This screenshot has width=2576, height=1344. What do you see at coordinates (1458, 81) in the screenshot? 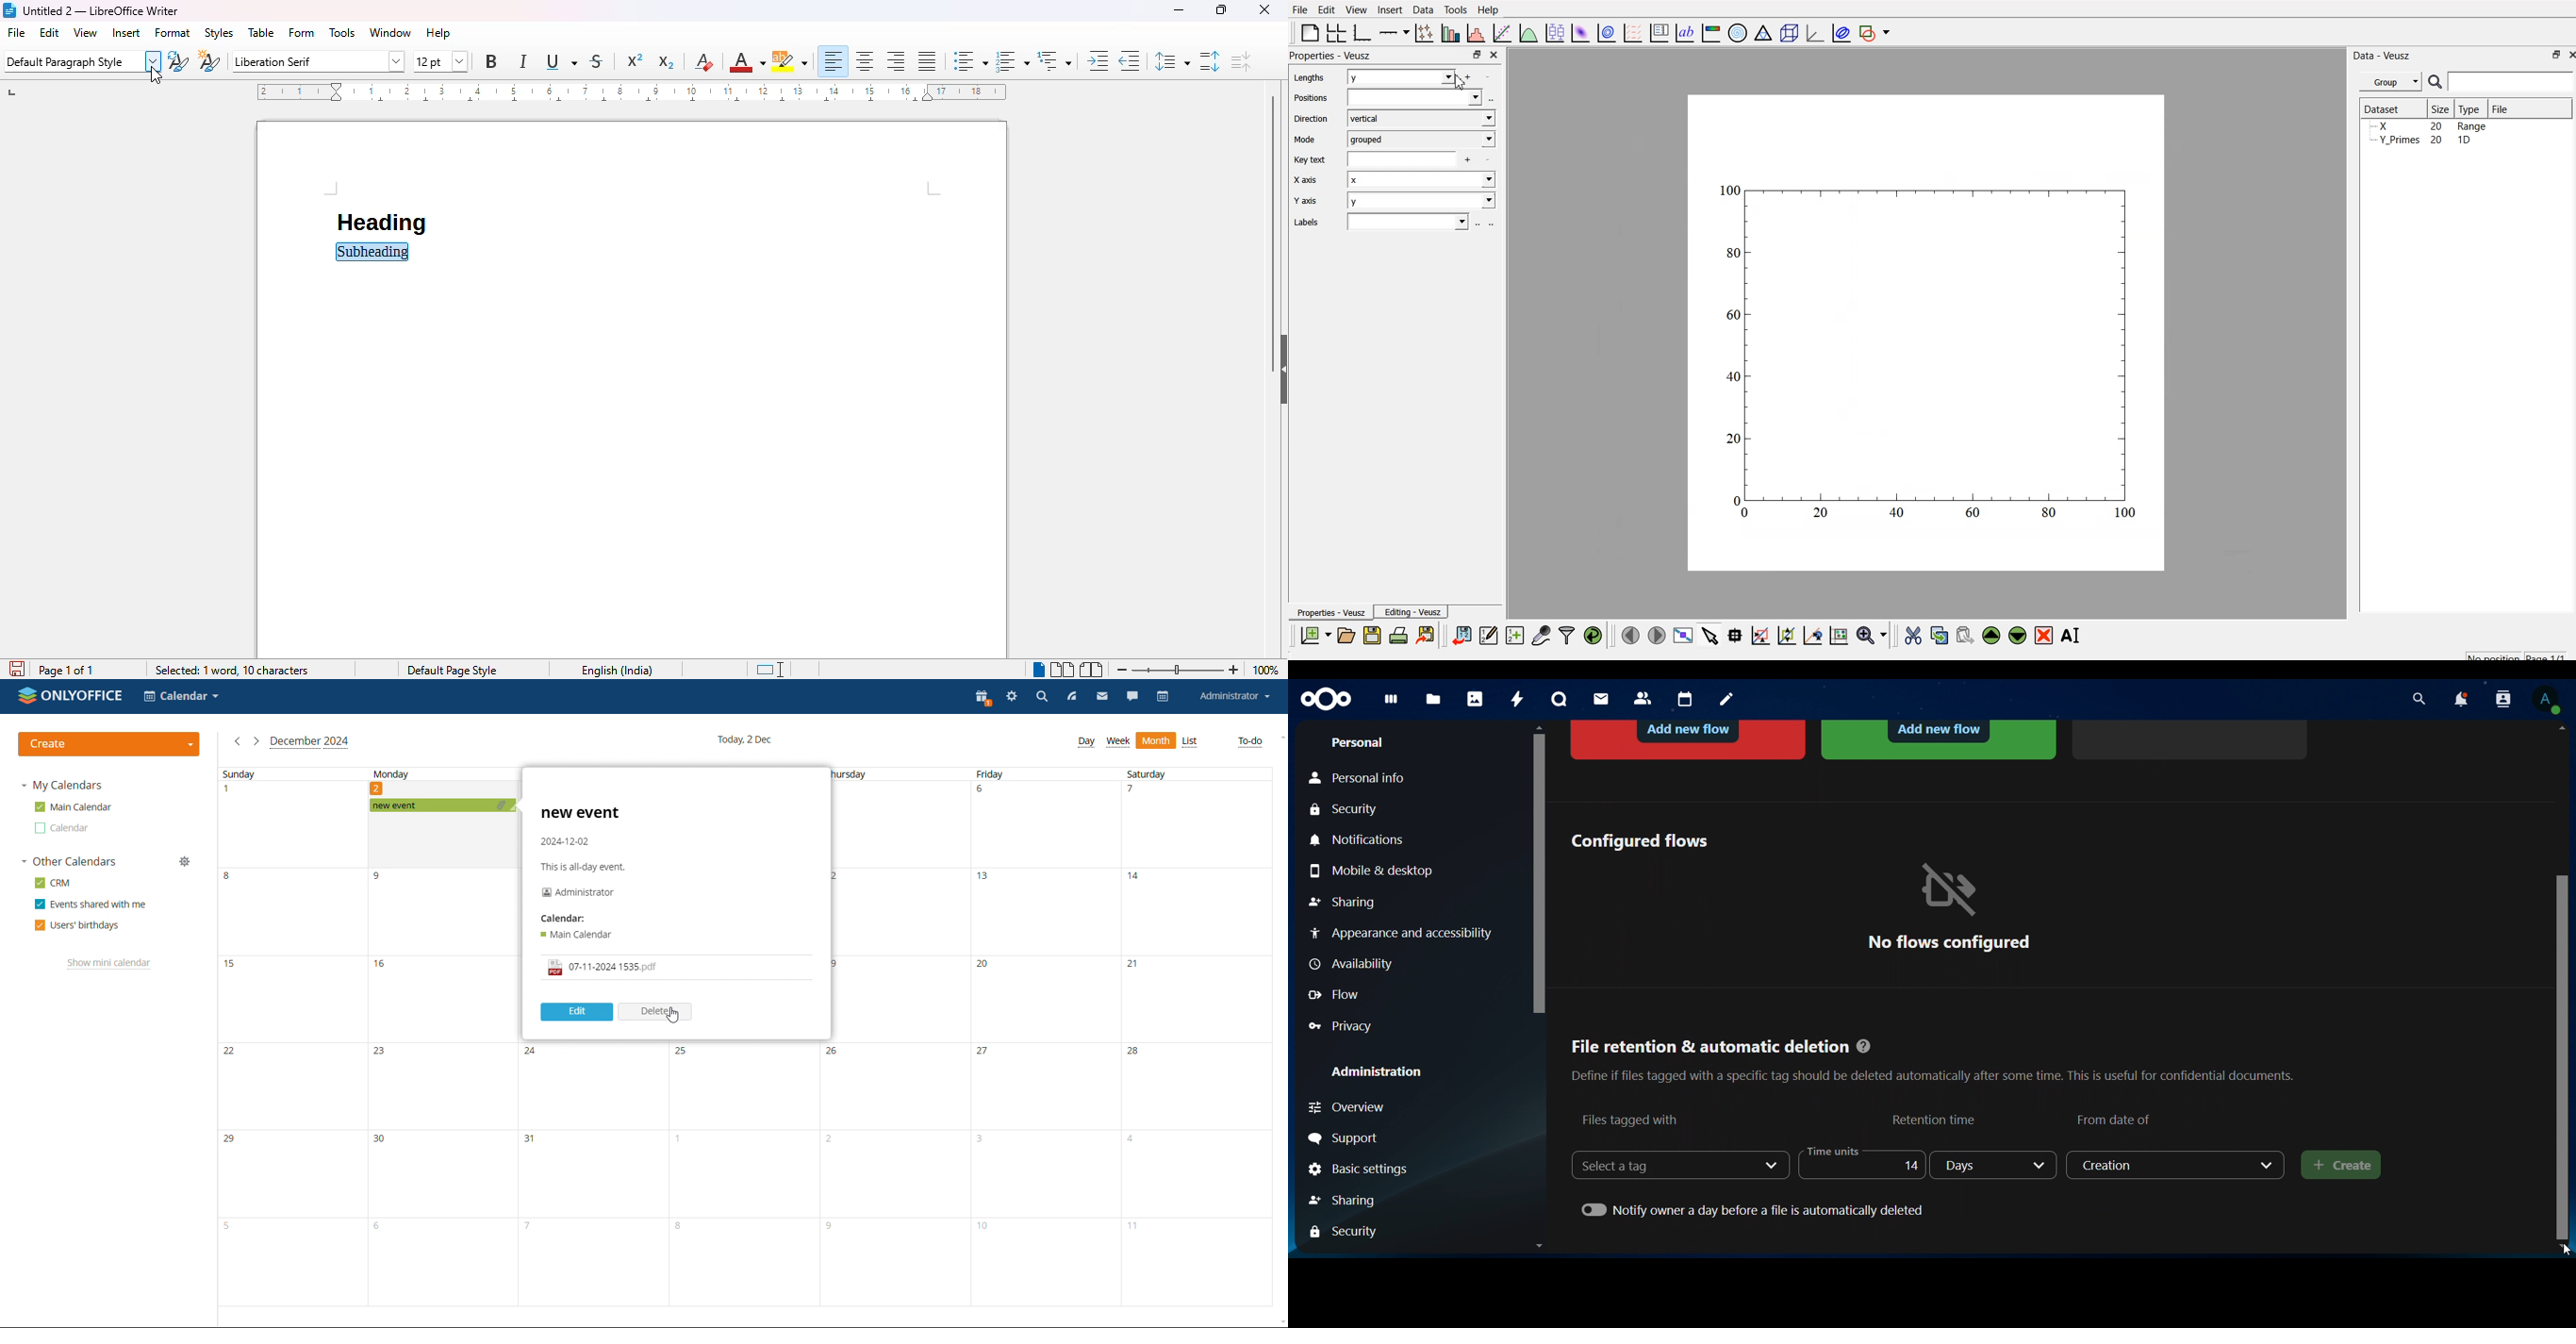
I see `cursor` at bounding box center [1458, 81].